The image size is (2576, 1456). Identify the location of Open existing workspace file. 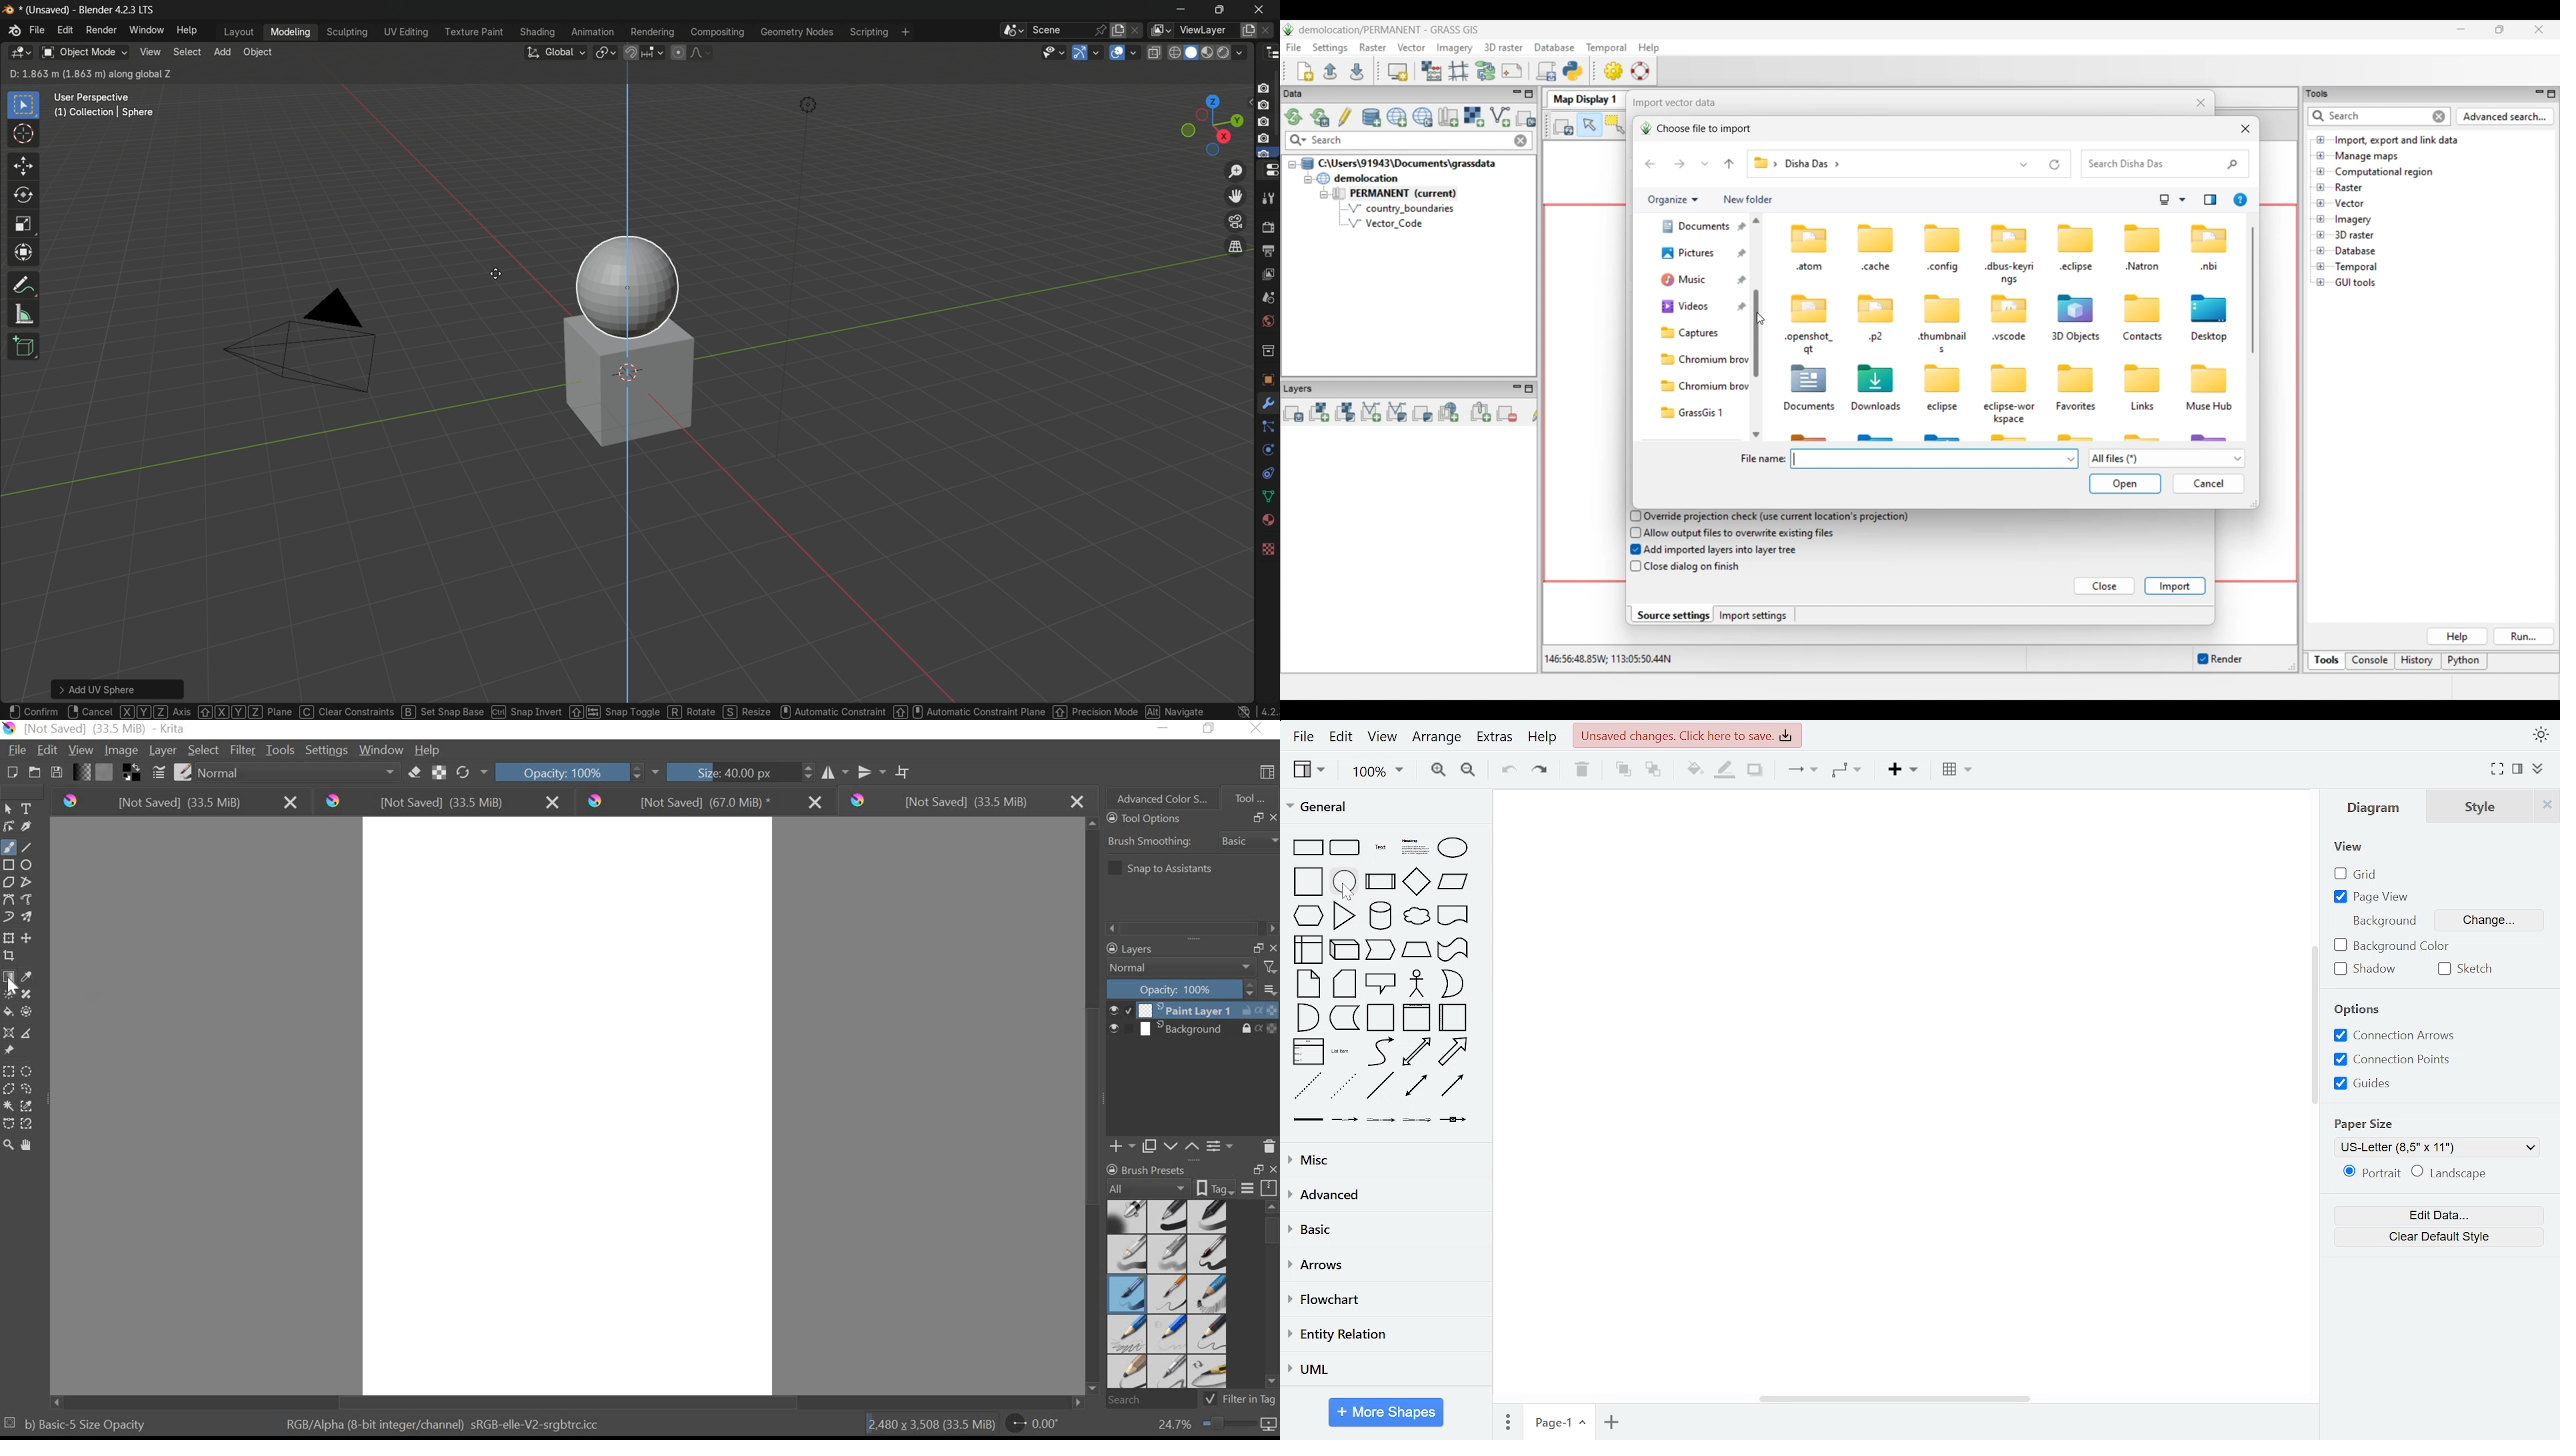
(1330, 71).